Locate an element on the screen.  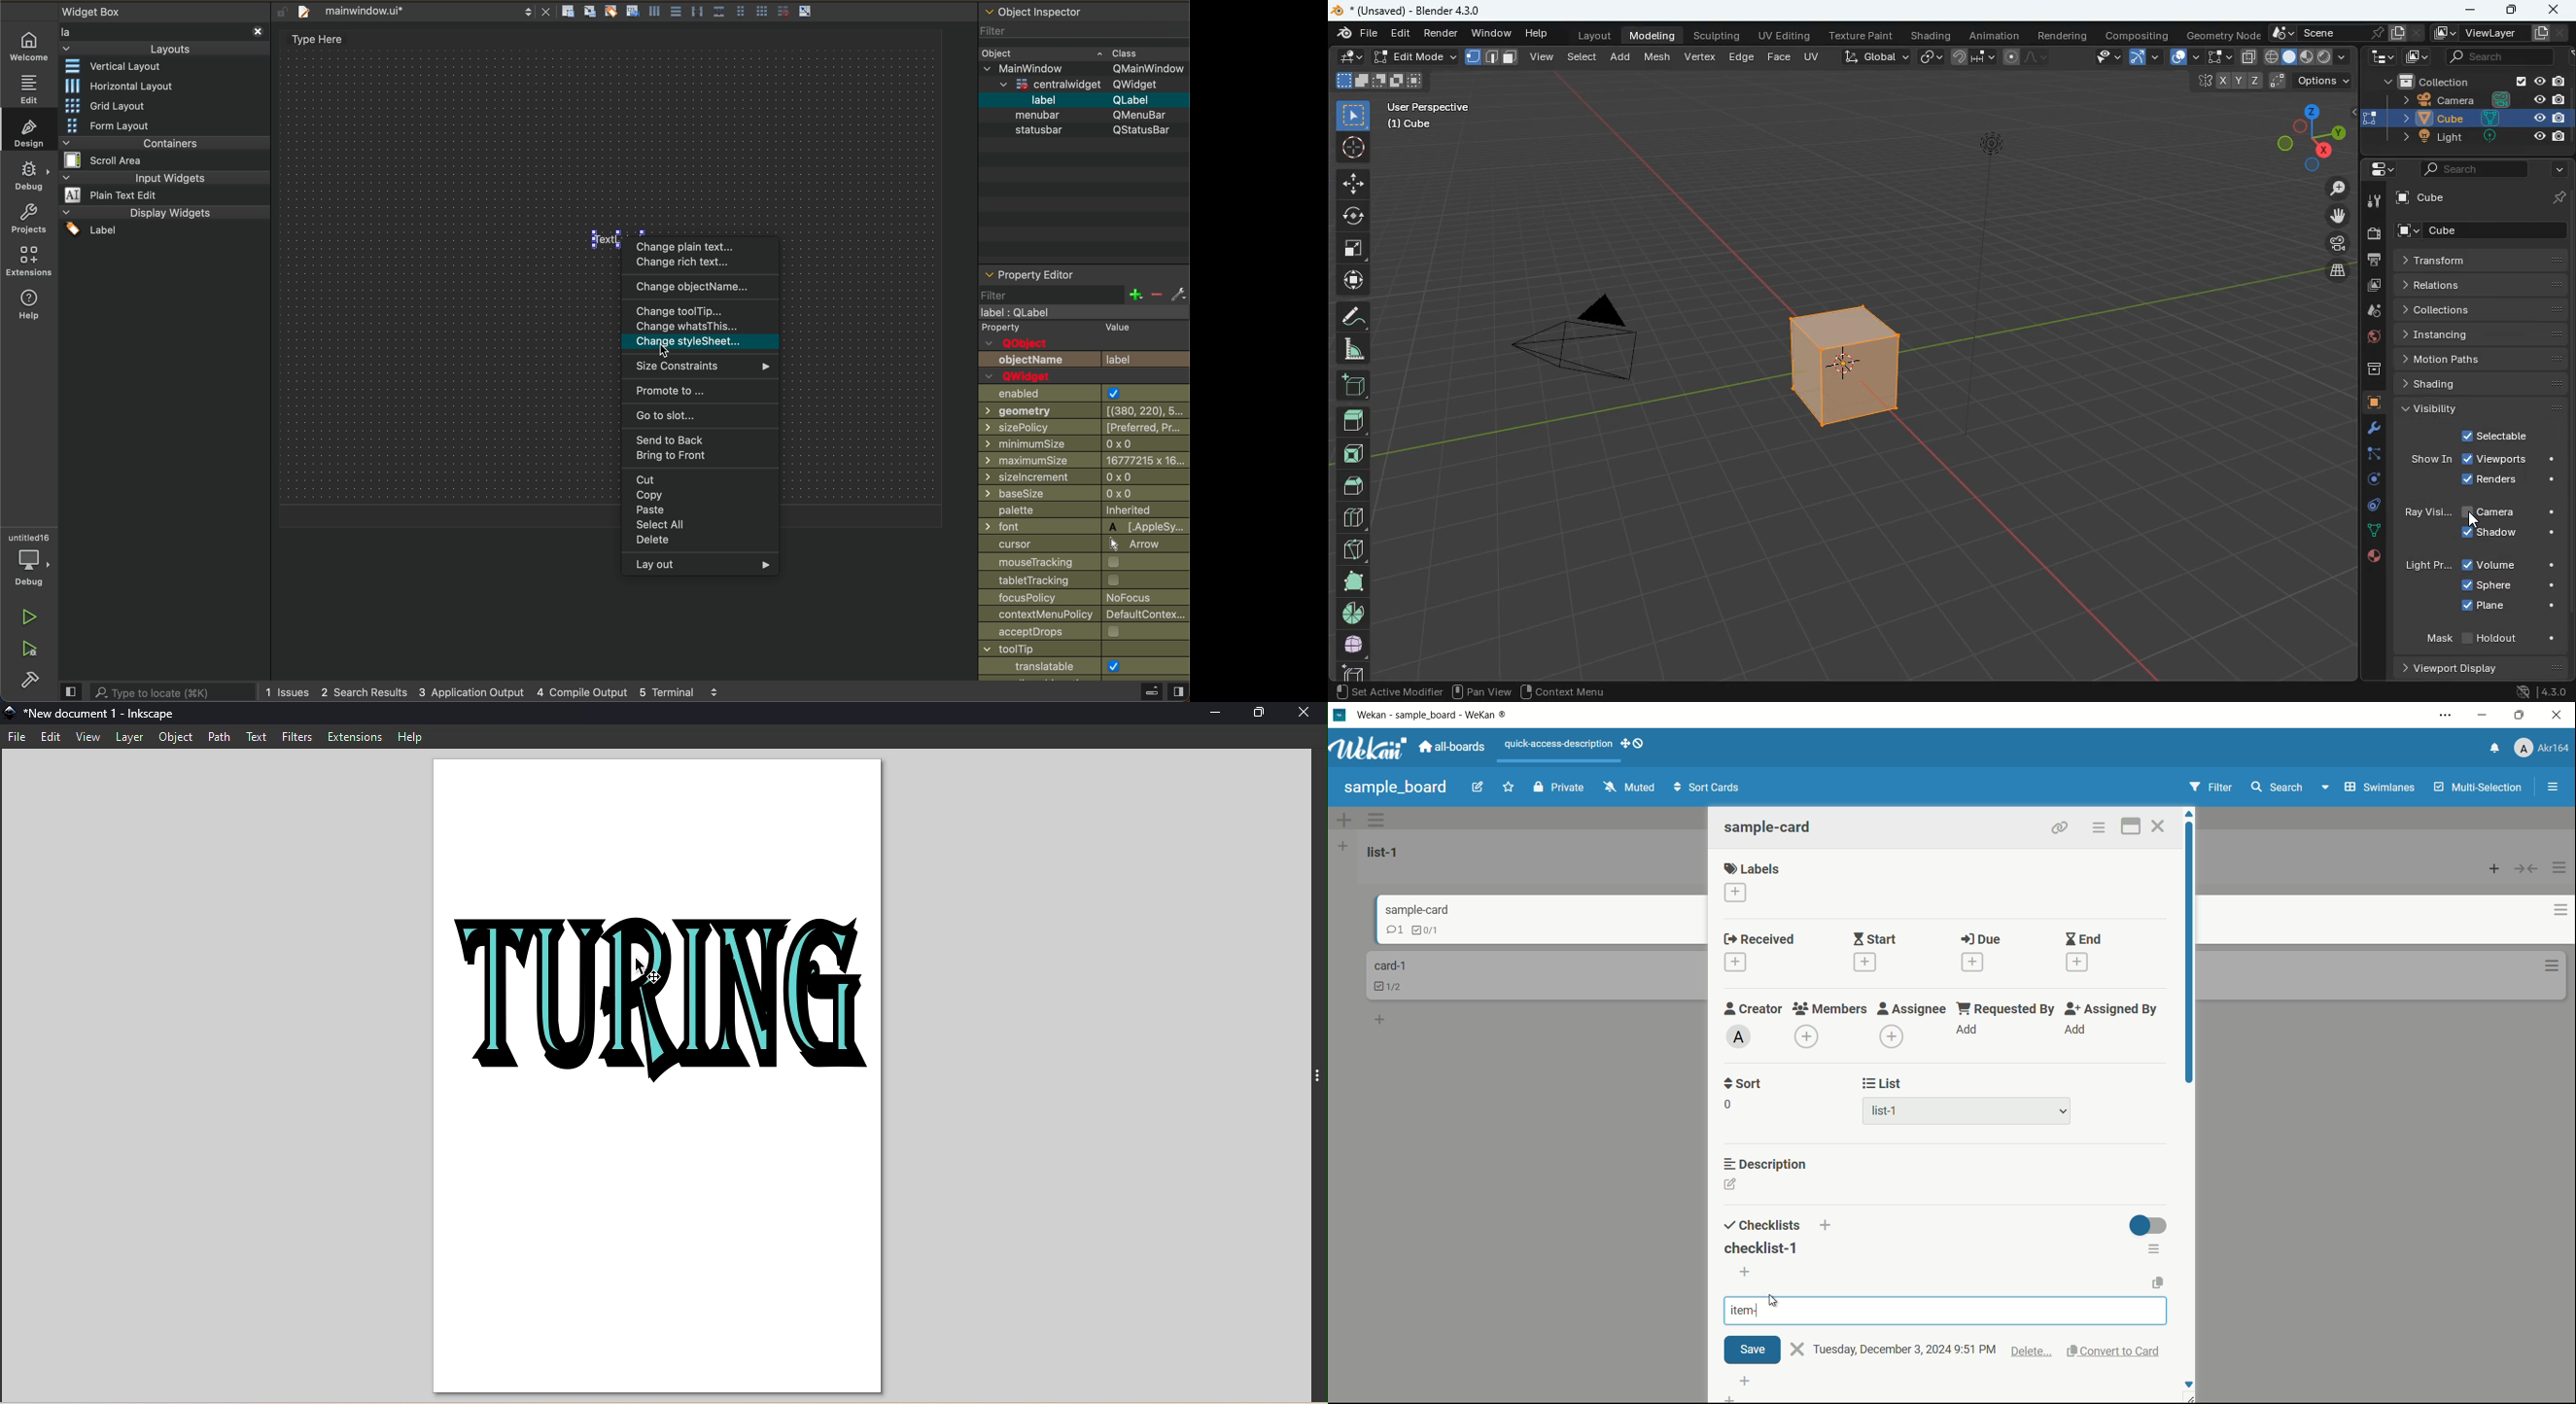
focus policy is located at coordinates (1085, 598).